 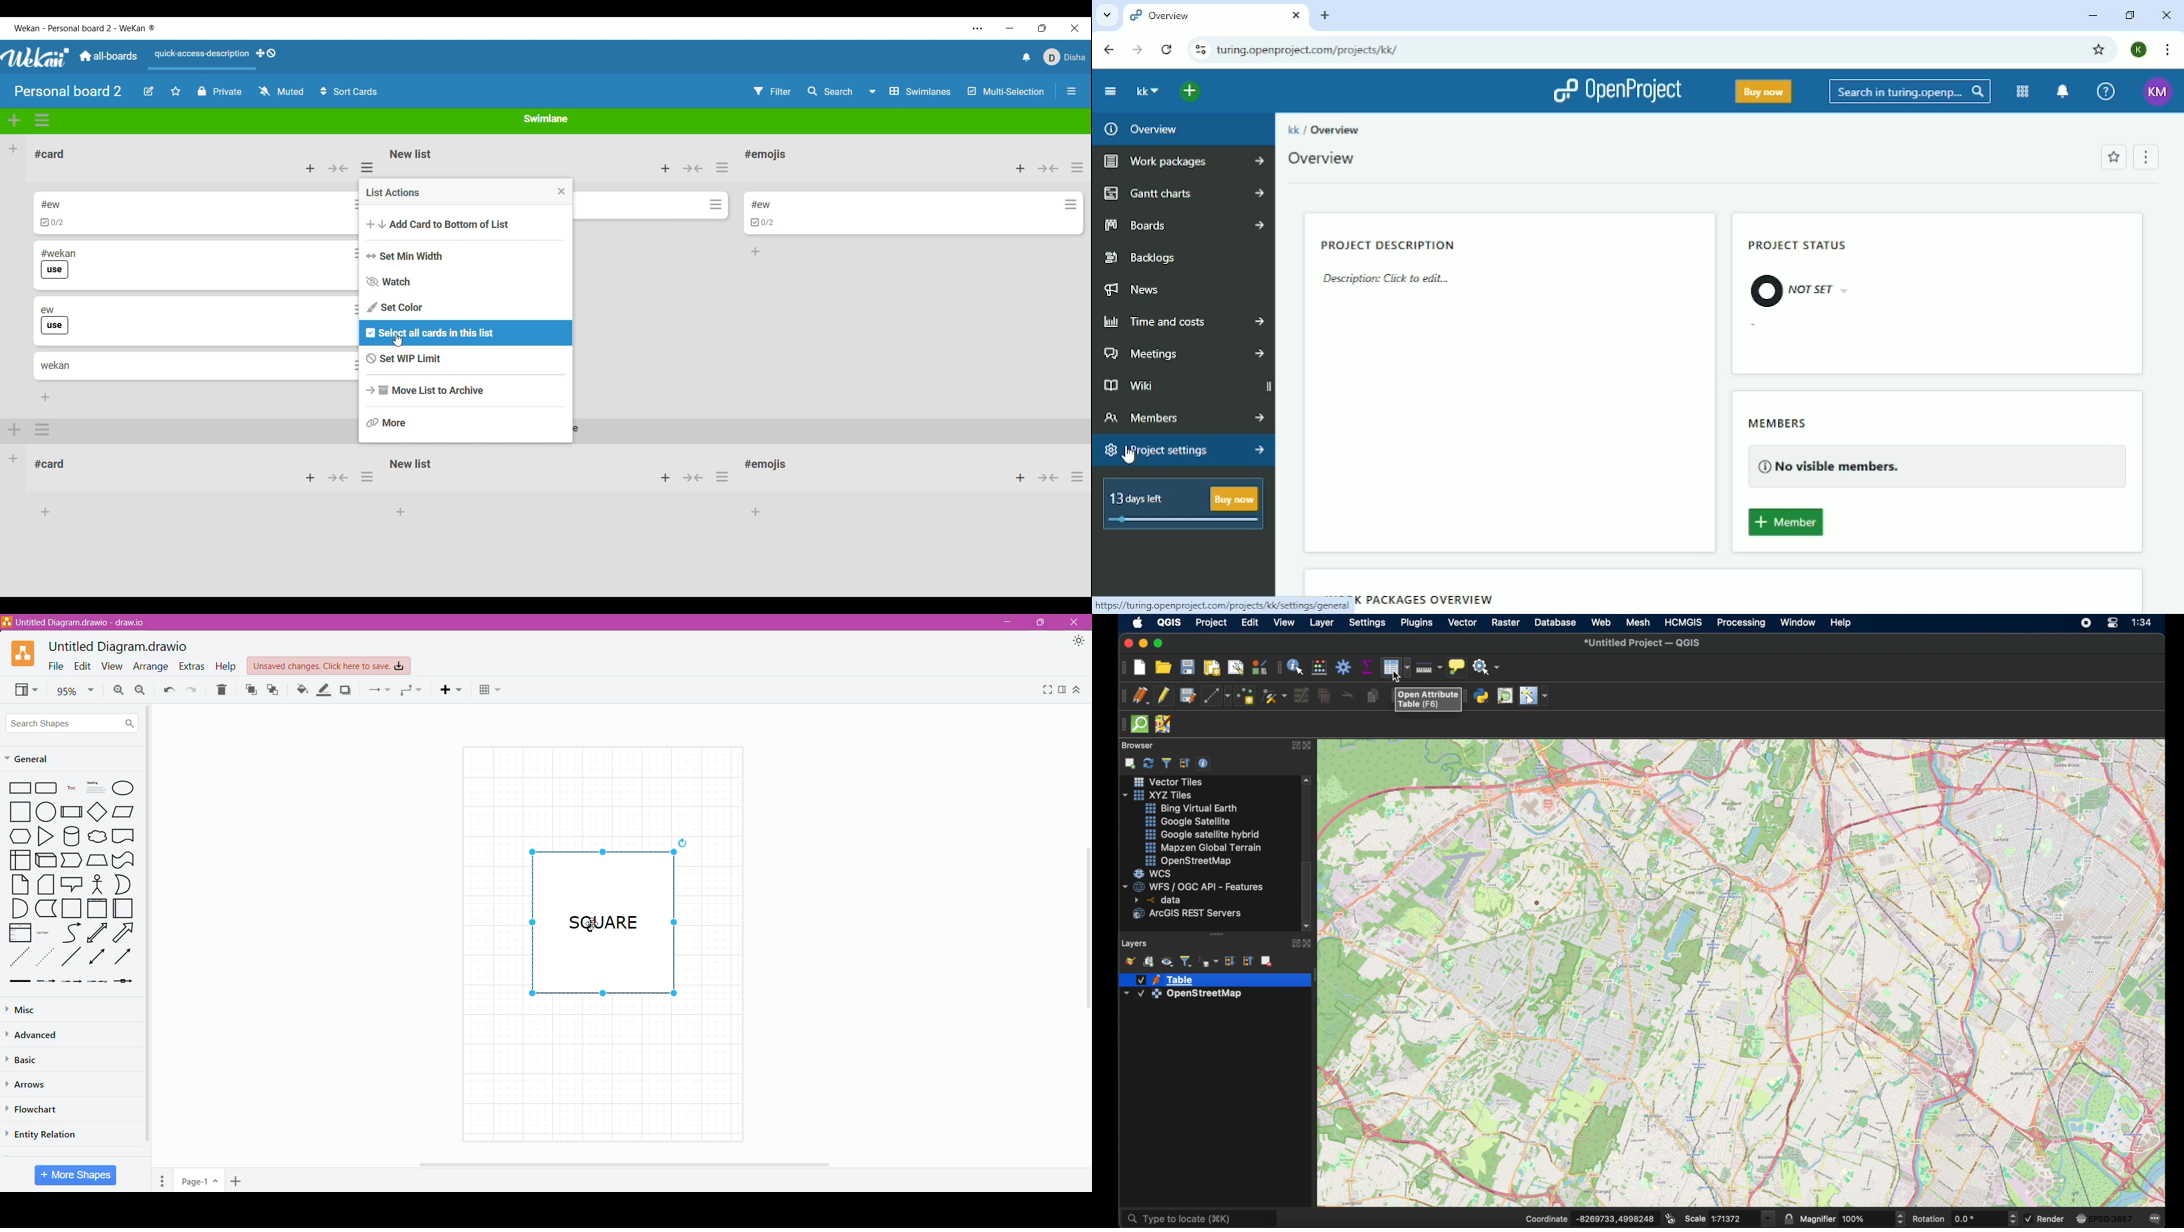 What do you see at coordinates (123, 885) in the screenshot?
I see `Half Circle` at bounding box center [123, 885].